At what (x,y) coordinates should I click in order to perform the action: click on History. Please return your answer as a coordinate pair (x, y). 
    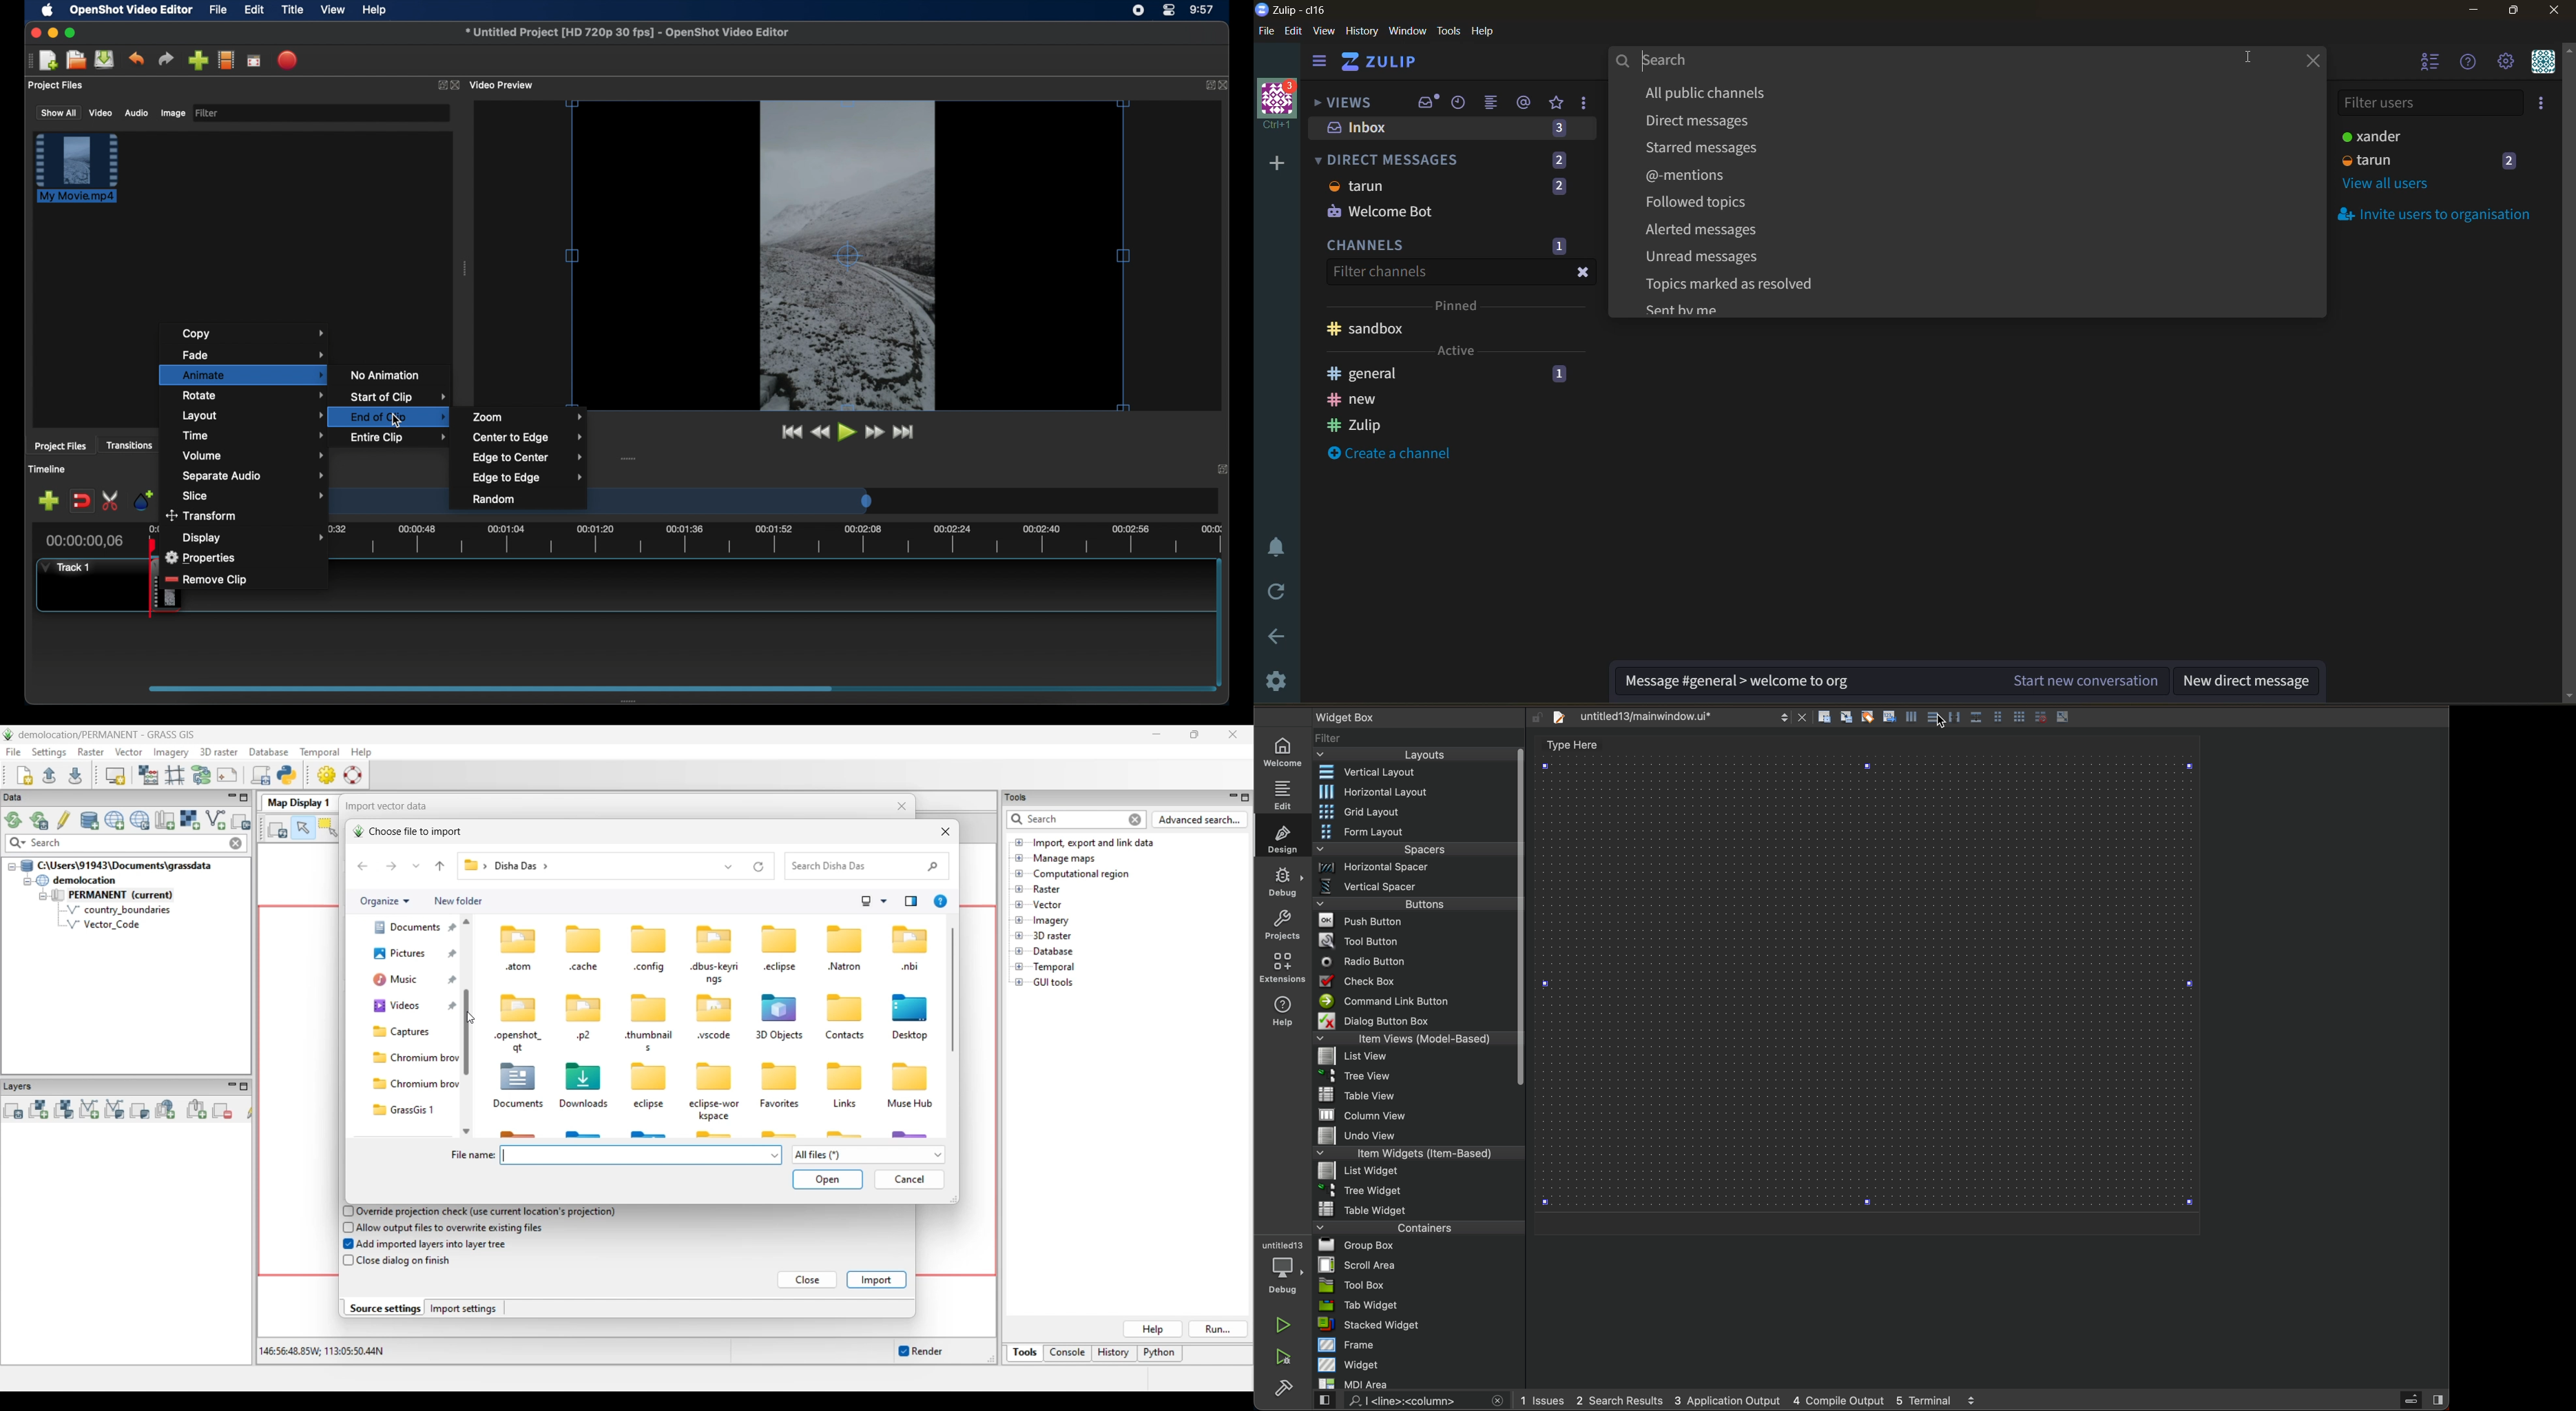
    Looking at the image, I should click on (1115, 1354).